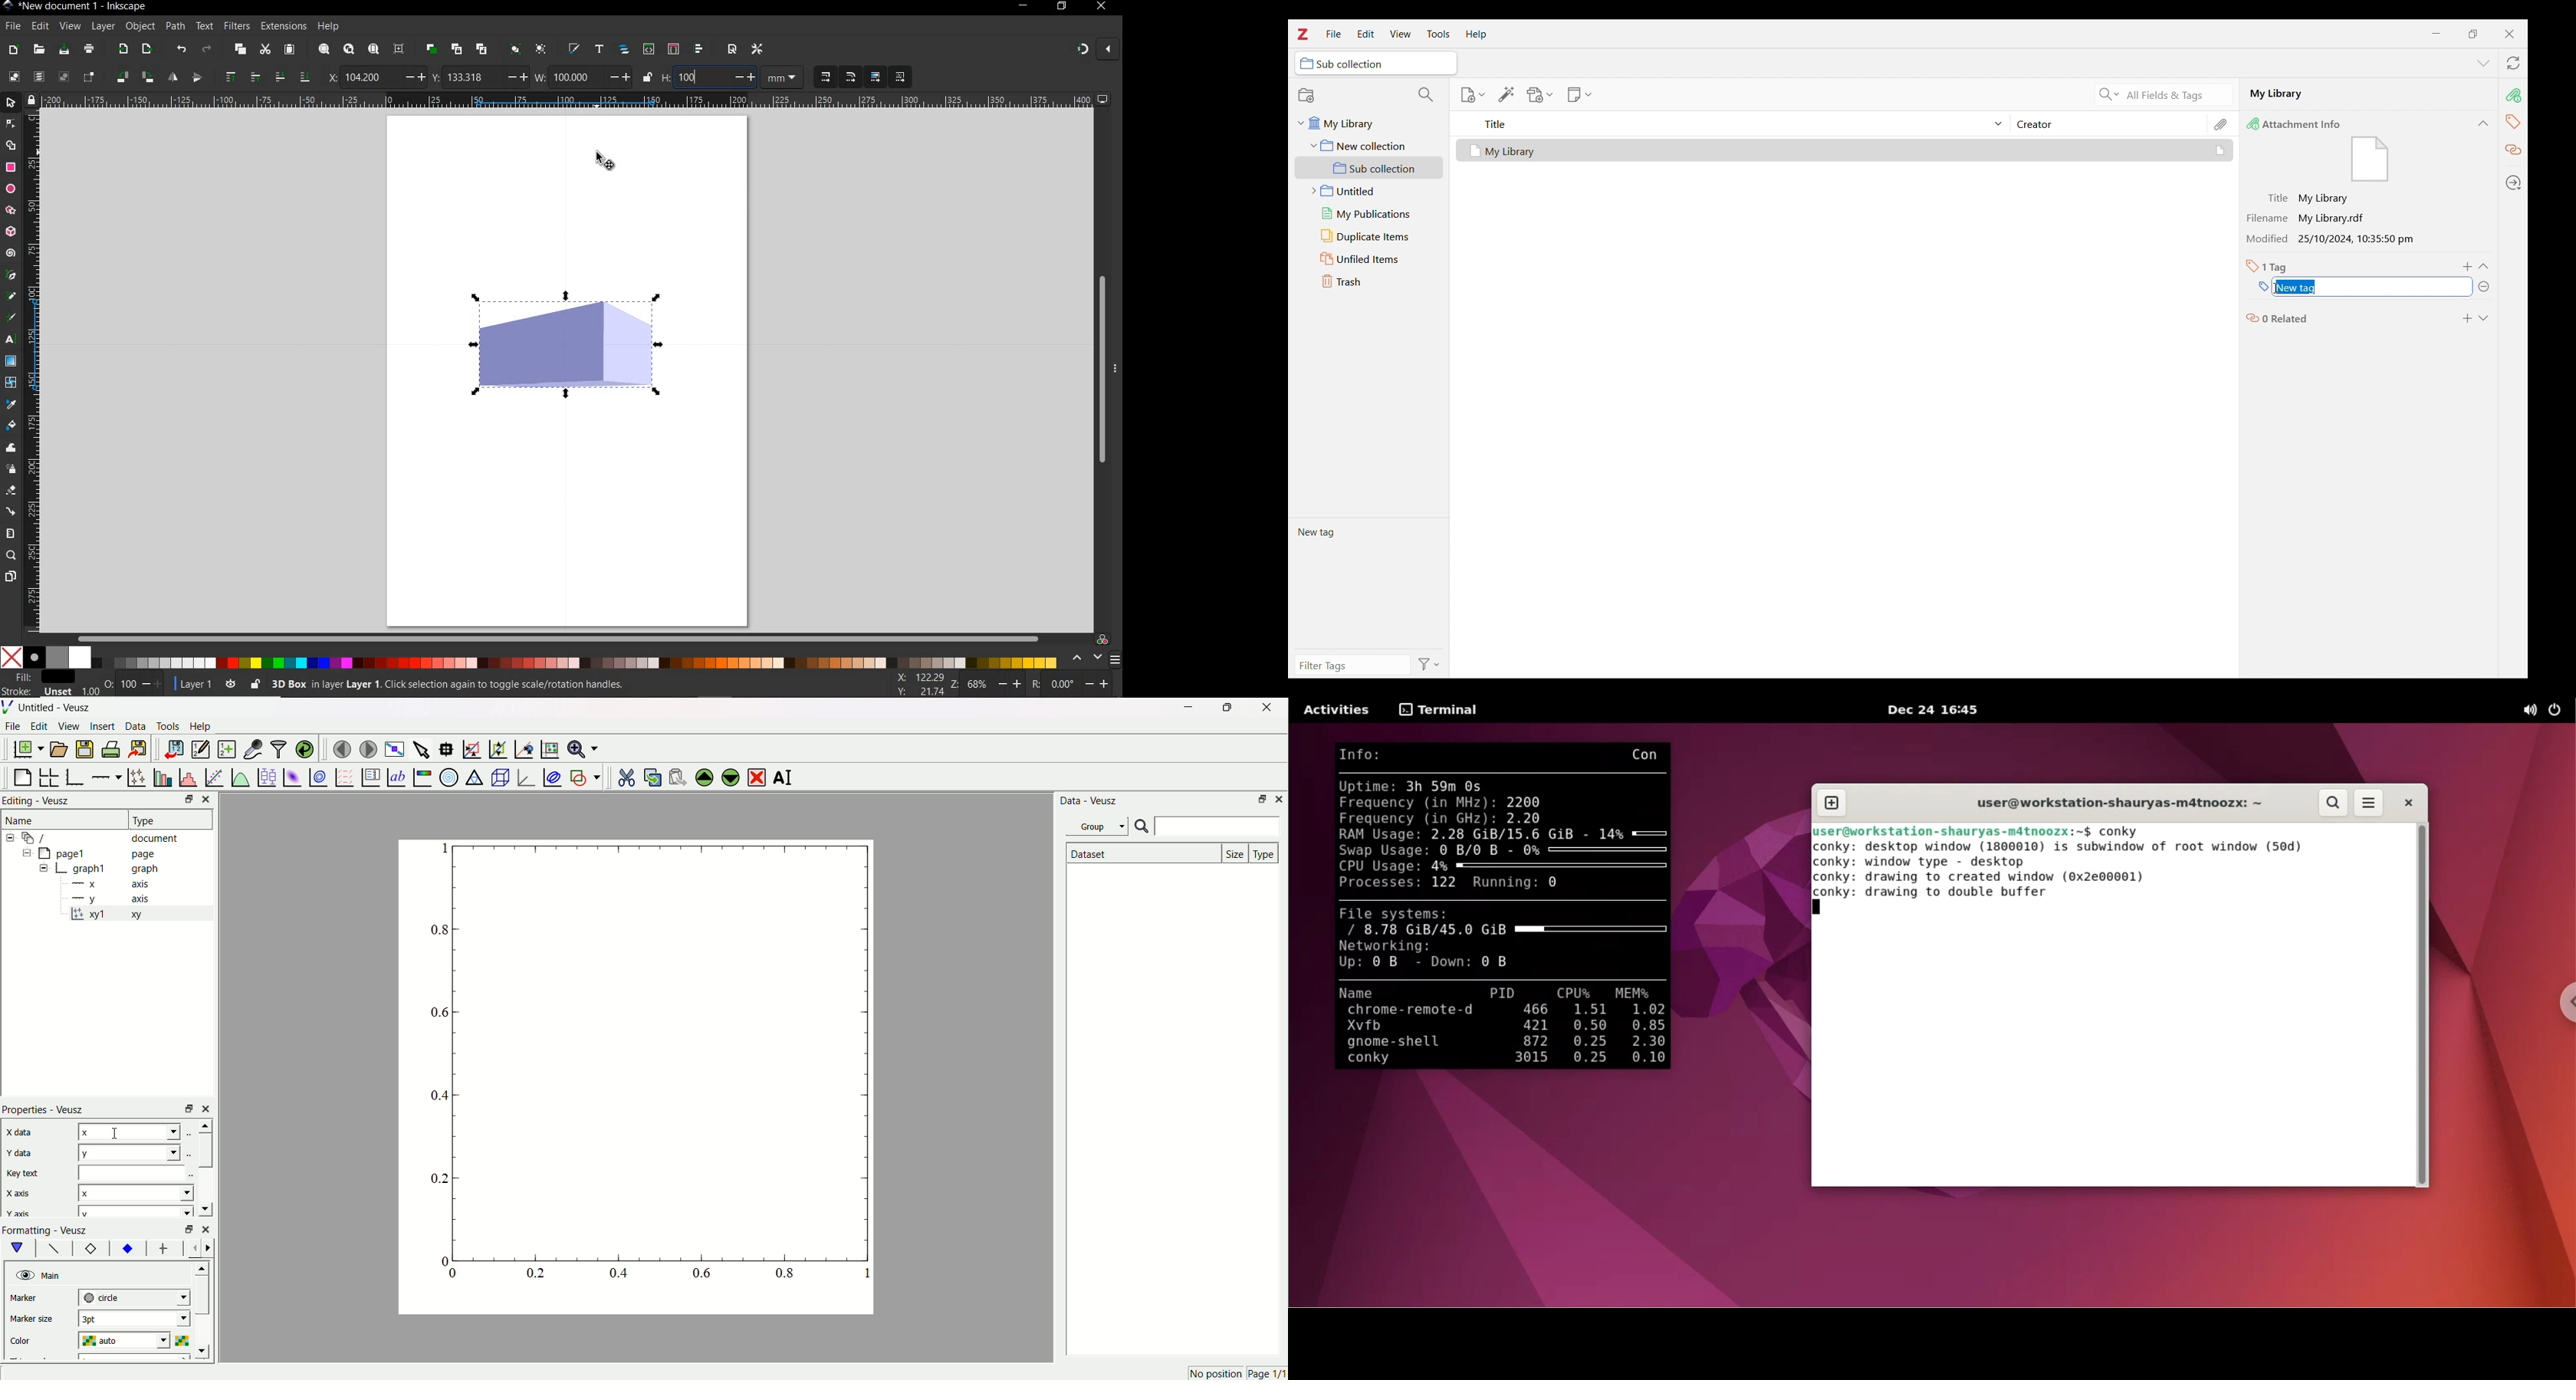 The height and width of the screenshot is (1400, 2576). What do you see at coordinates (1429, 665) in the screenshot?
I see `Filter options` at bounding box center [1429, 665].